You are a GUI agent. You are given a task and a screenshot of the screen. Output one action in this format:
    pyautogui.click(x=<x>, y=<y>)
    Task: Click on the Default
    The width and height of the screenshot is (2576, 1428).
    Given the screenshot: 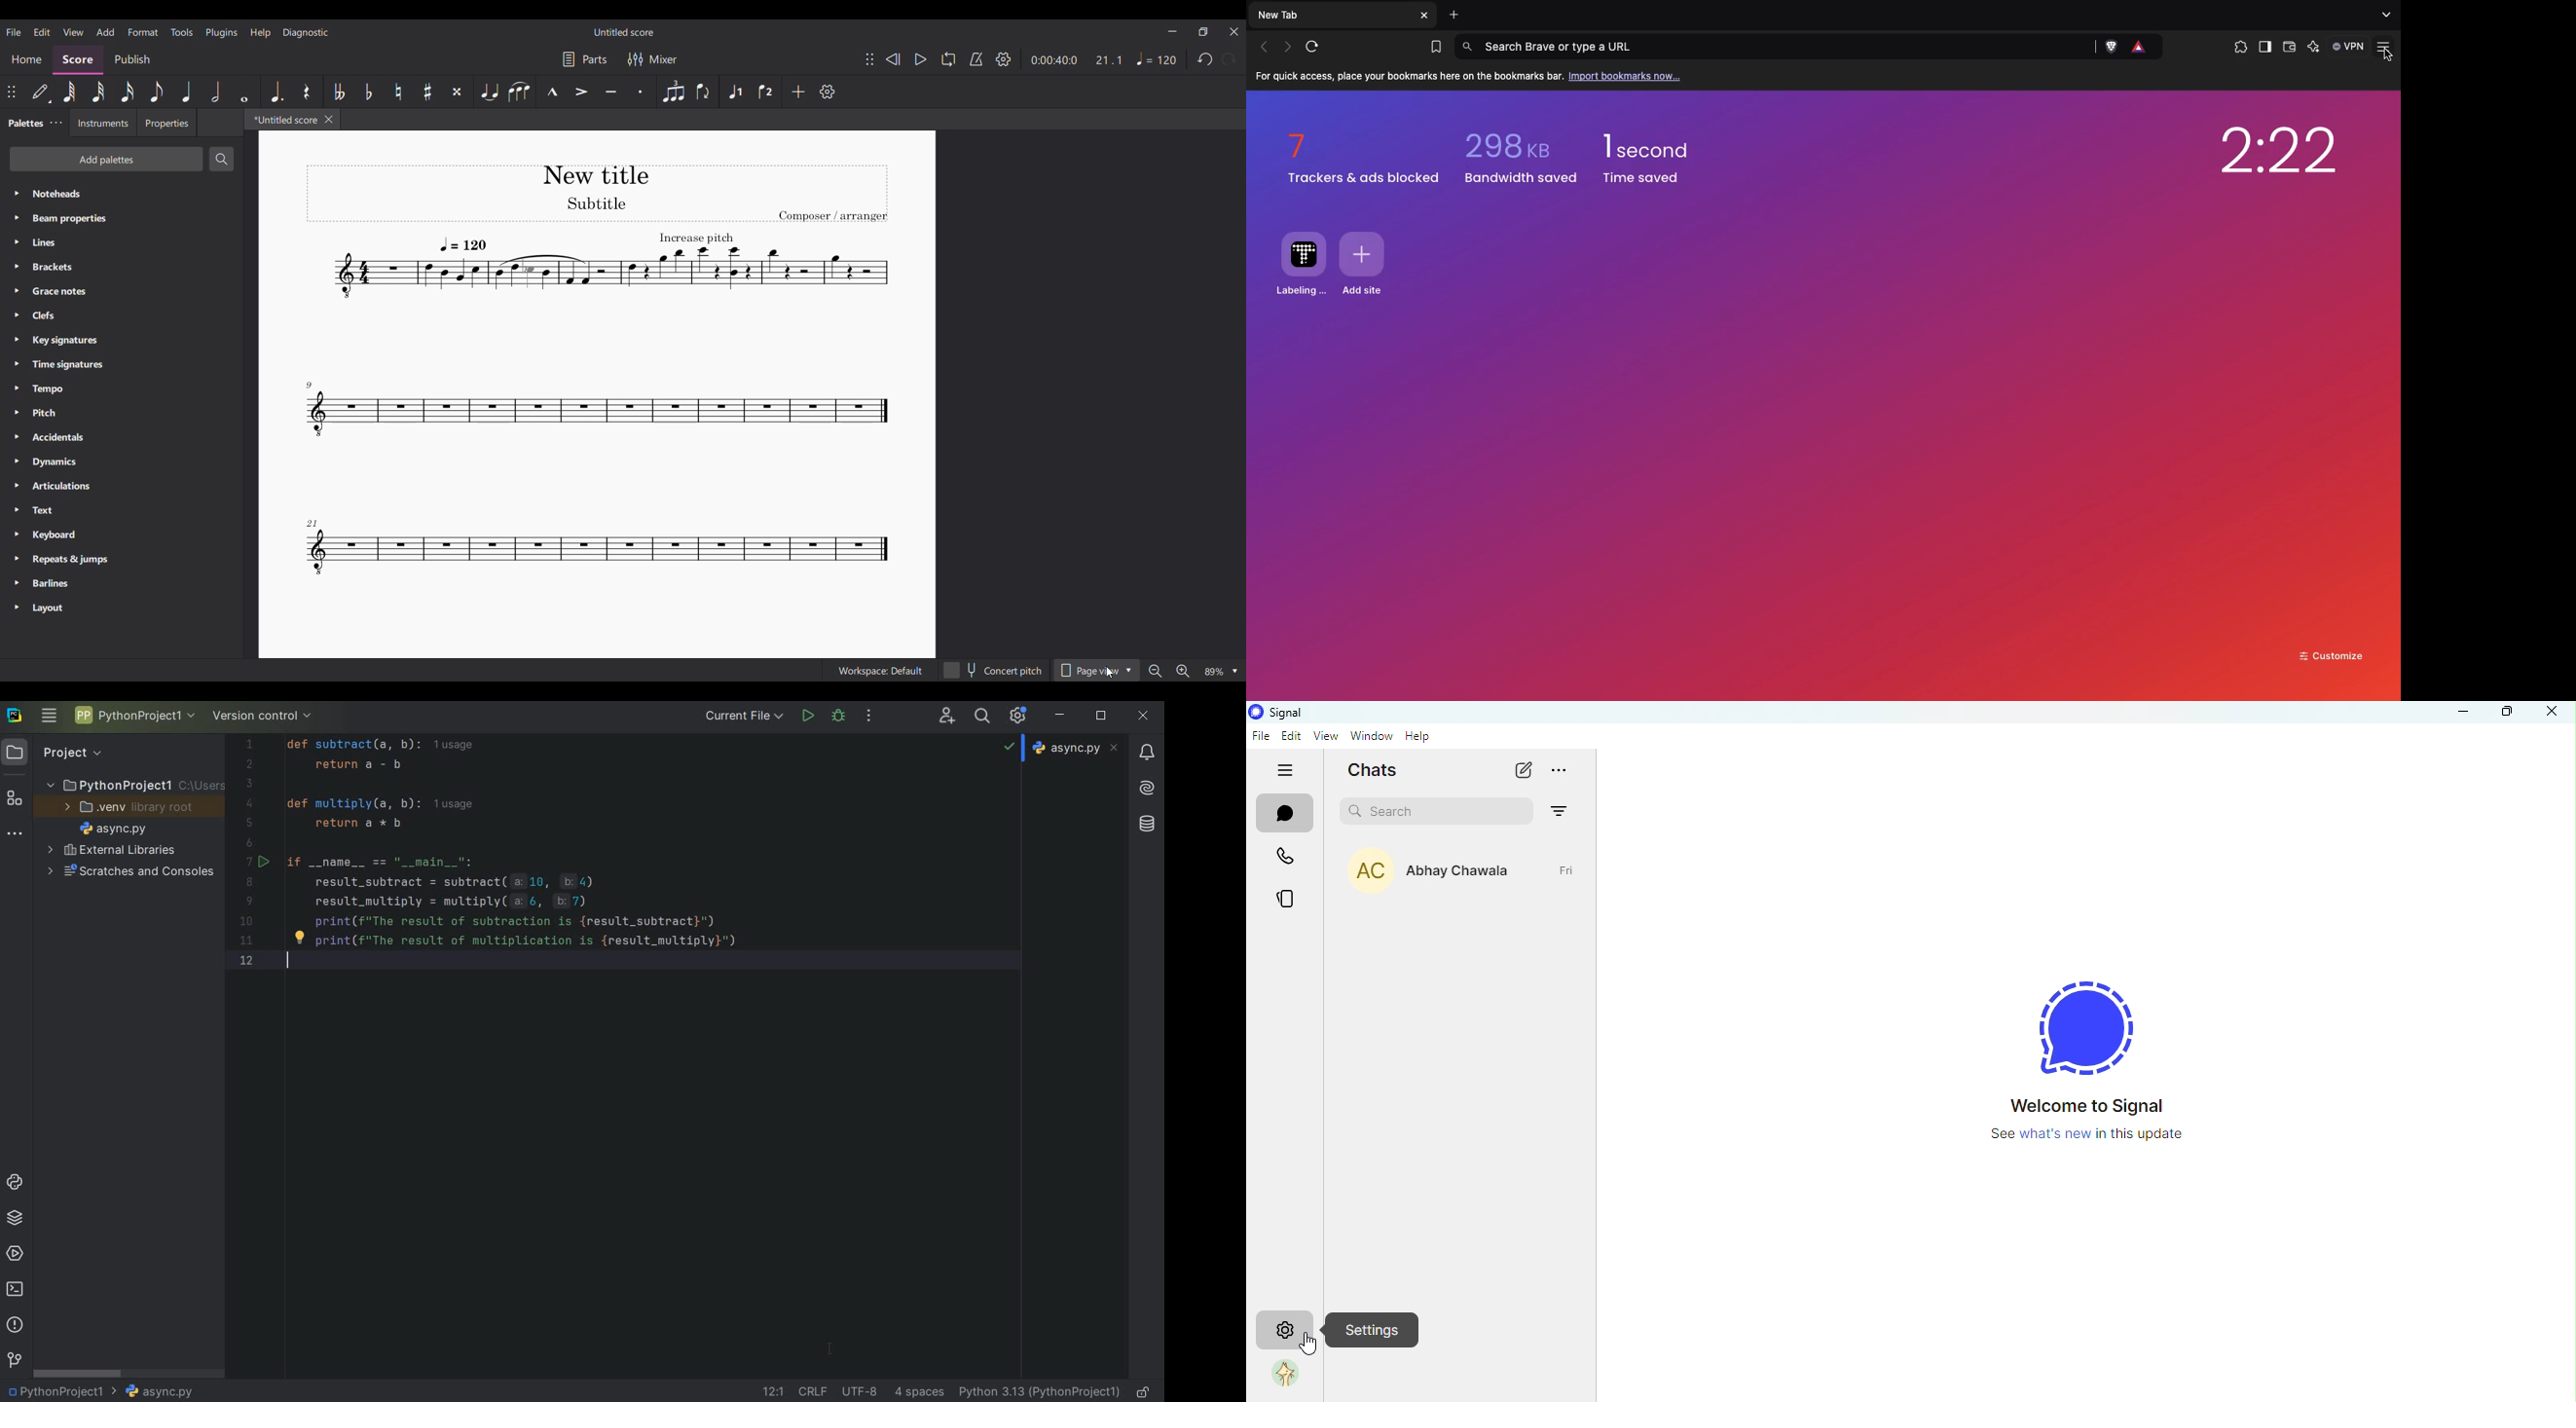 What is the action you would take?
    pyautogui.click(x=41, y=91)
    